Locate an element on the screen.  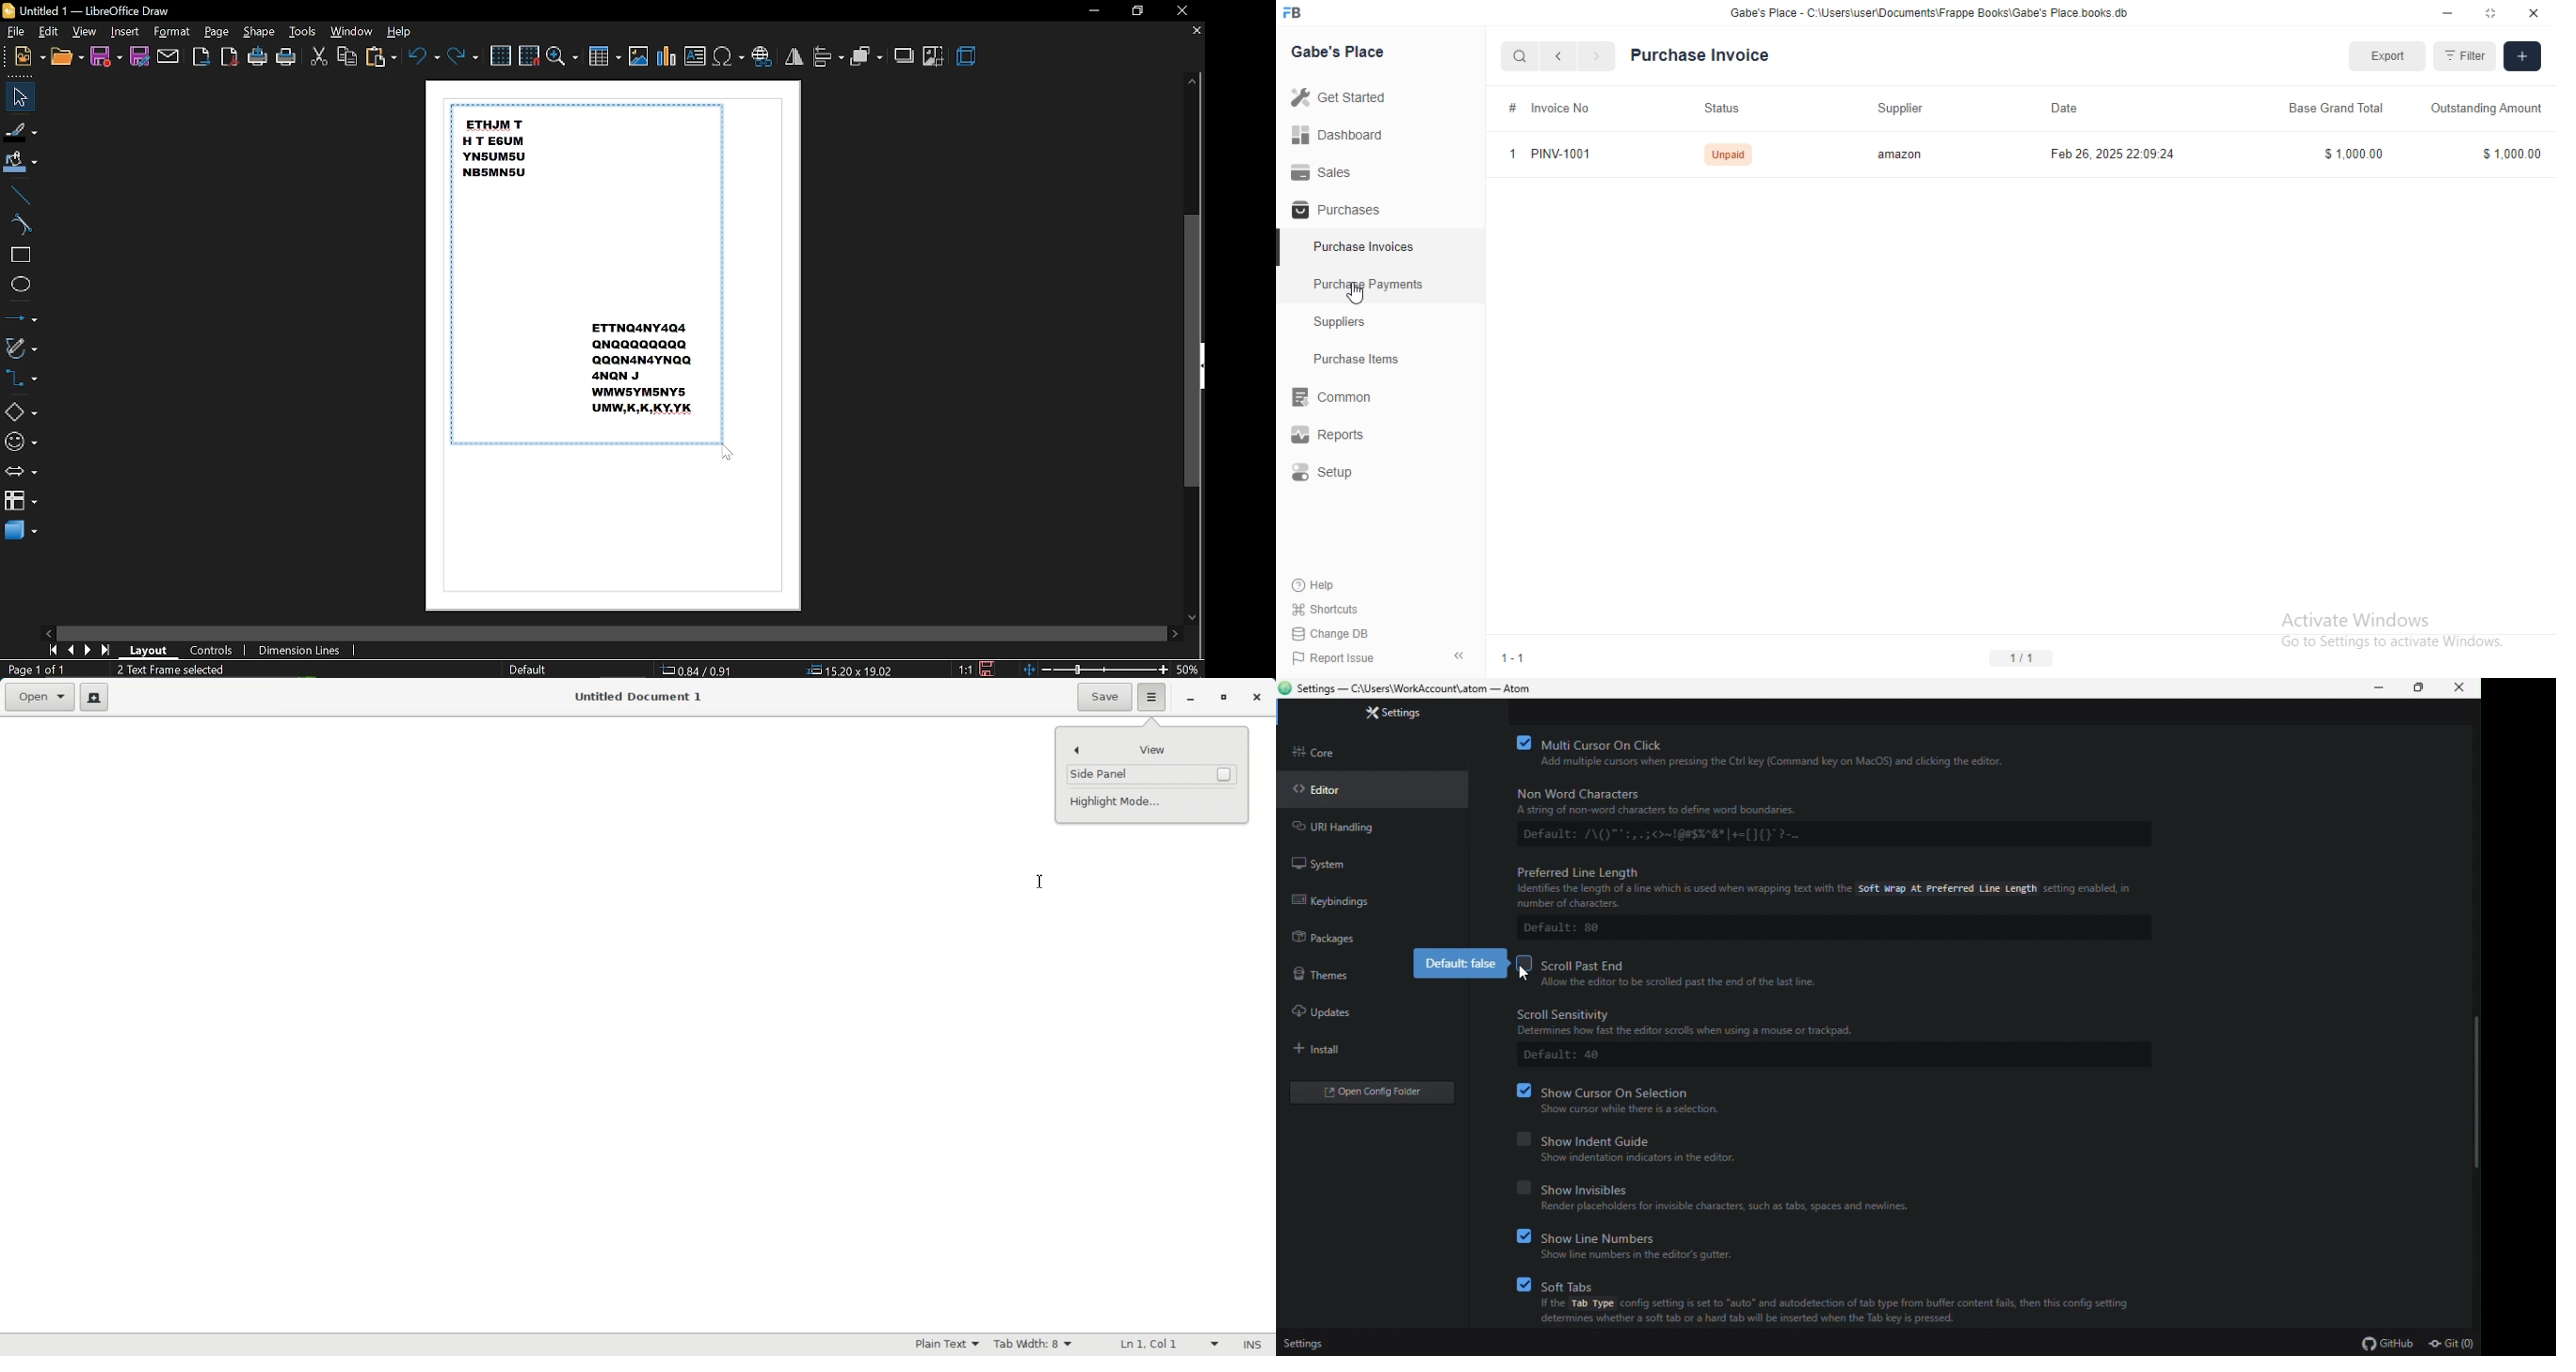
git is located at coordinates (2453, 1344).